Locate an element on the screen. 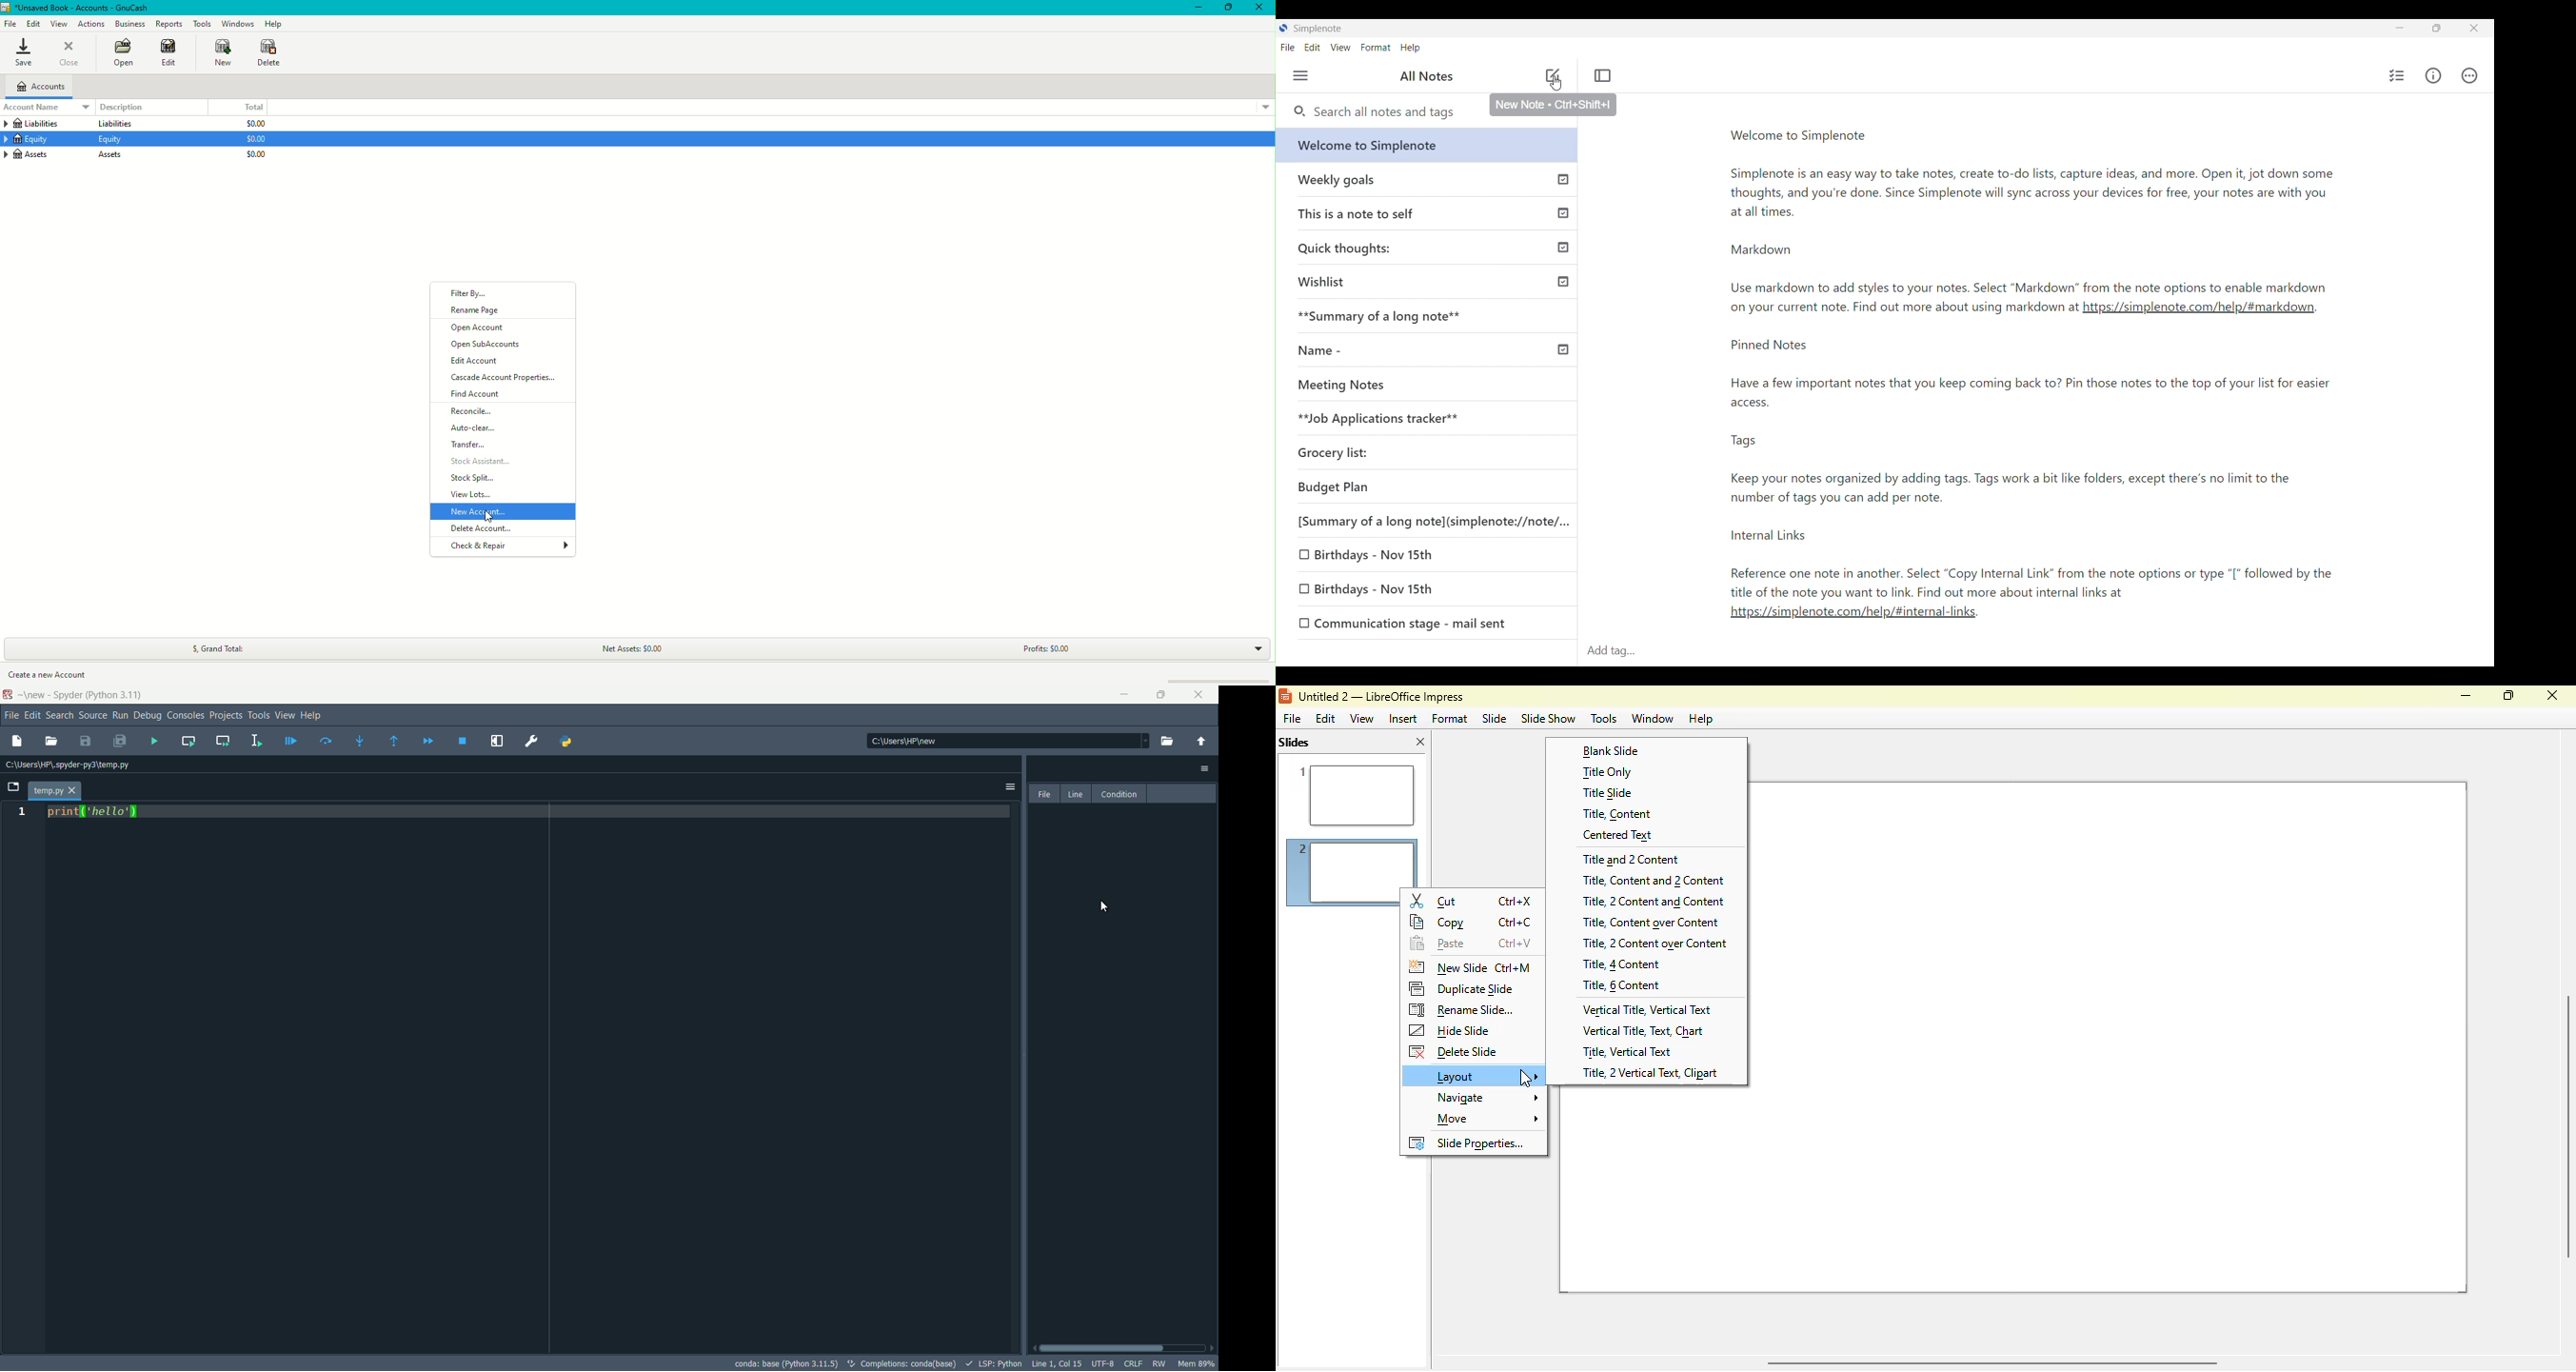  Tools is located at coordinates (201, 21).